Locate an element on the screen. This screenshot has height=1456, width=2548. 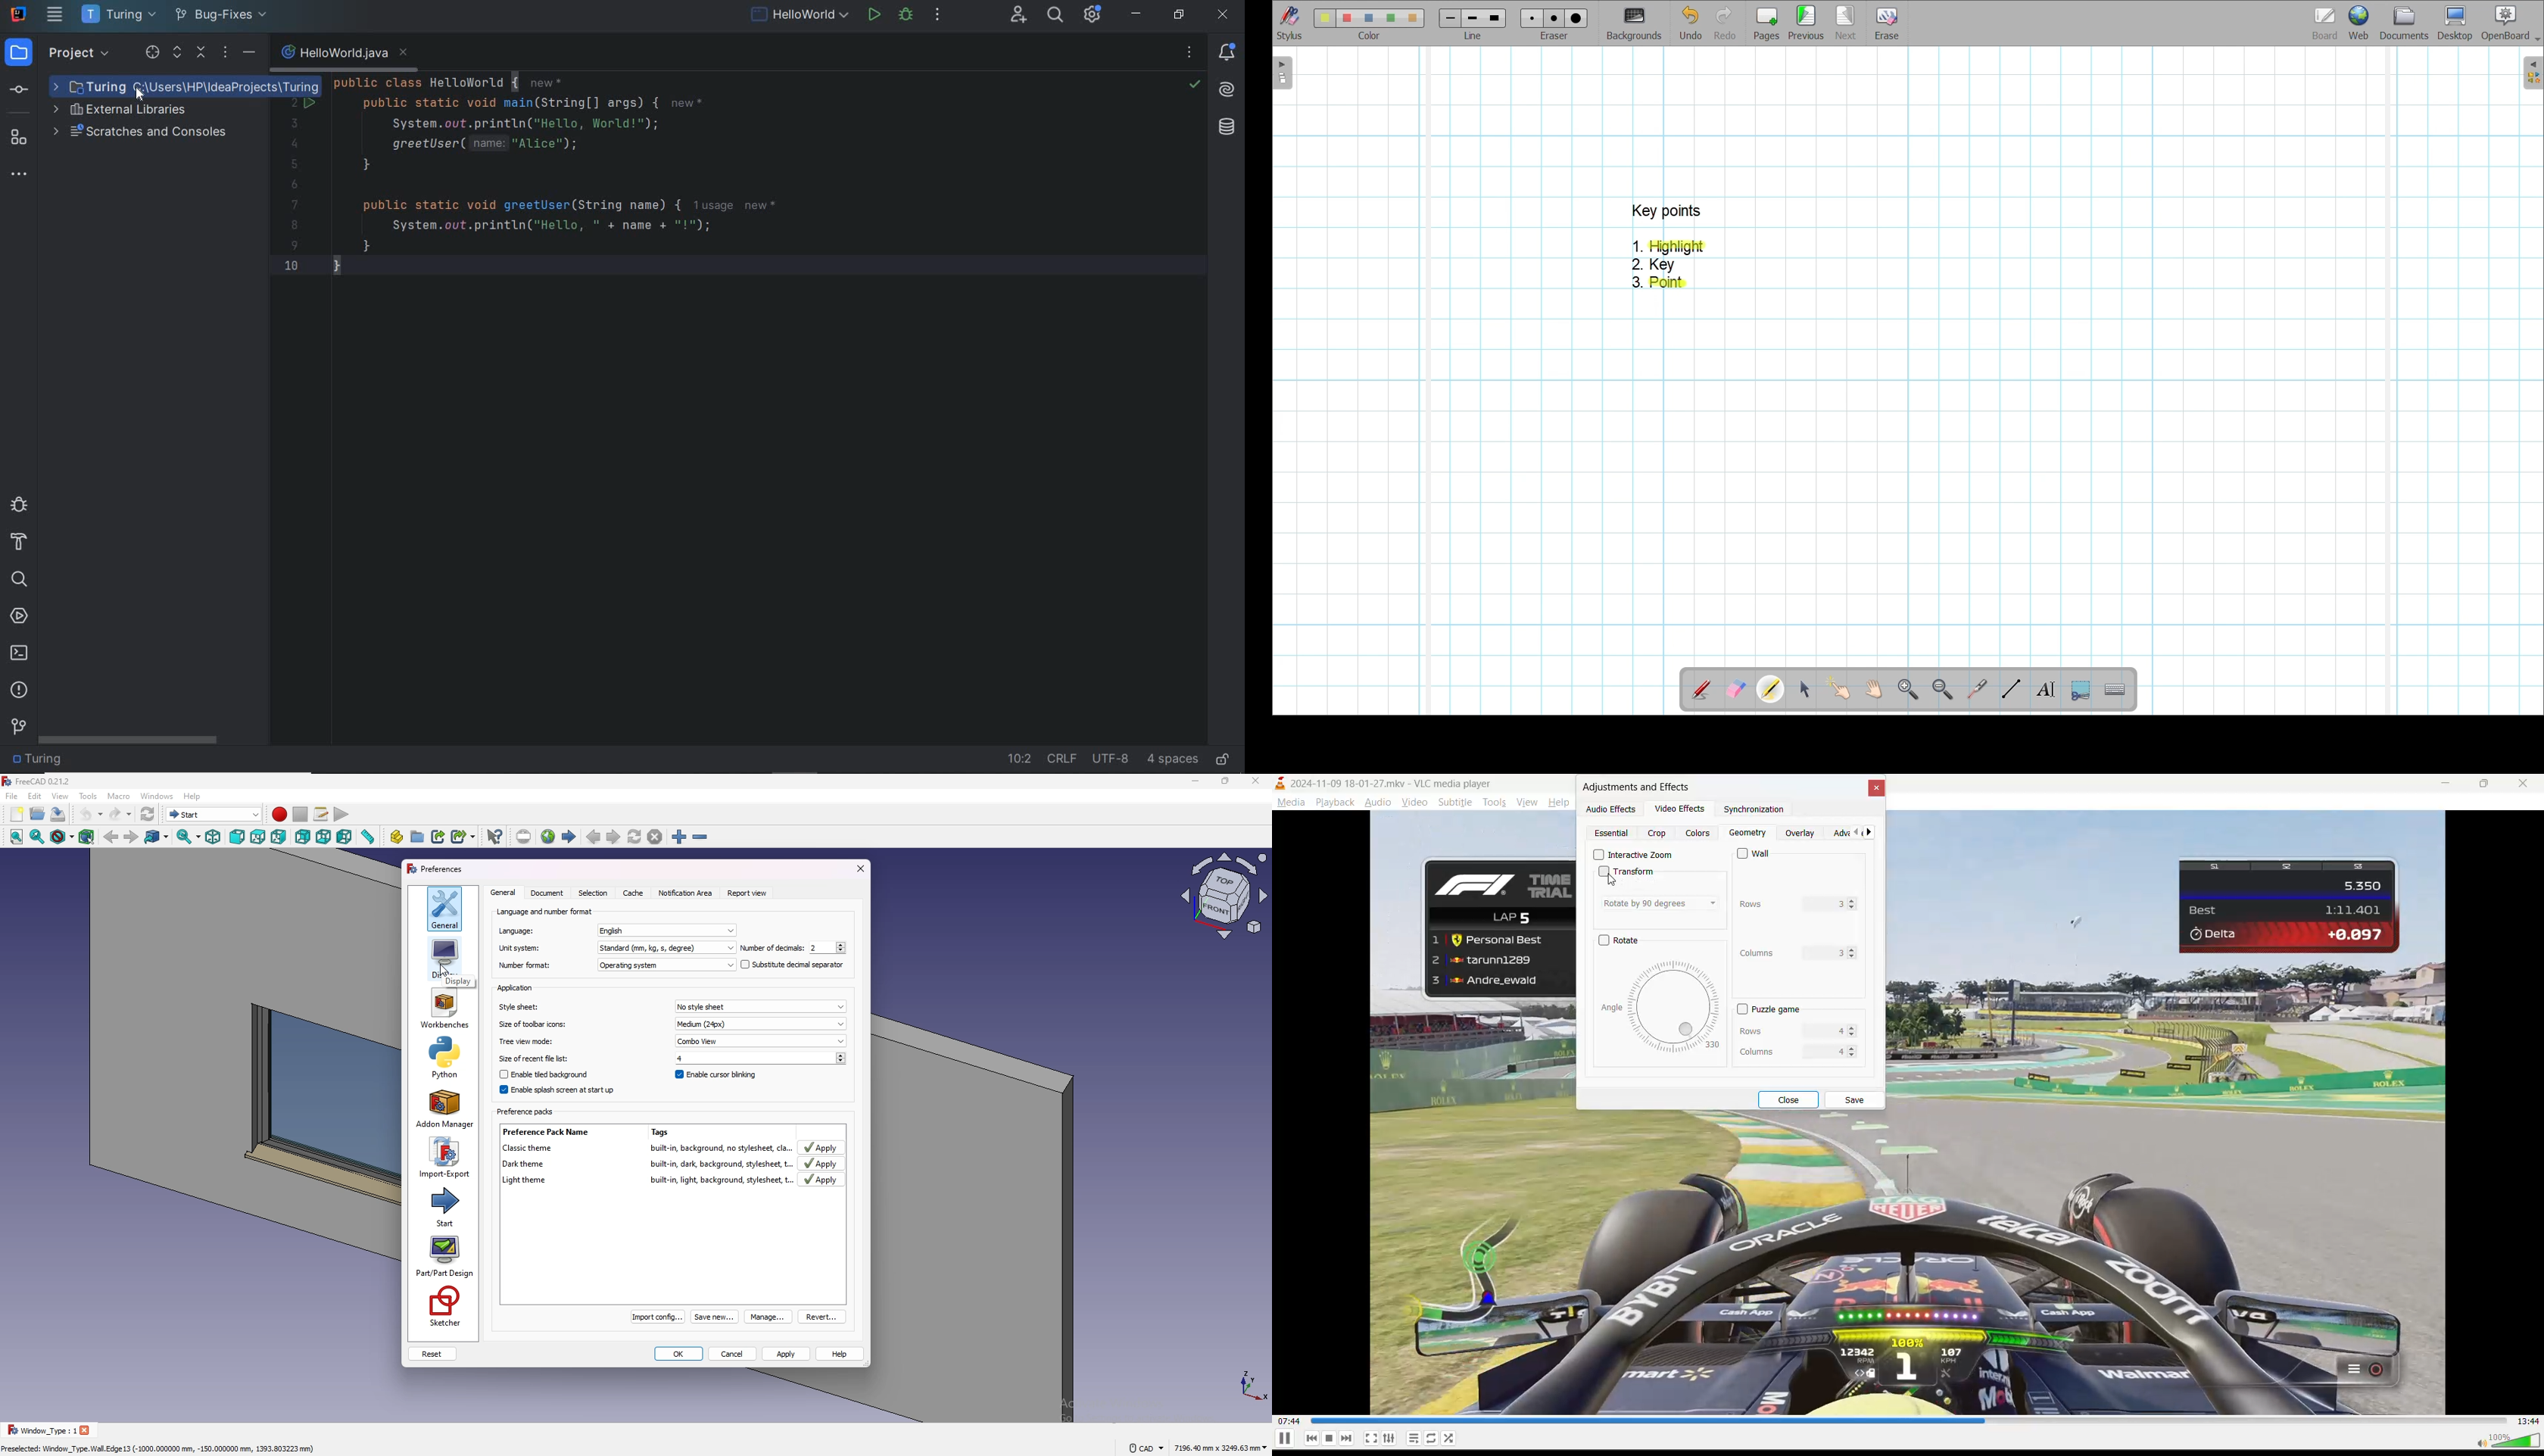
close is located at coordinates (1791, 1100).